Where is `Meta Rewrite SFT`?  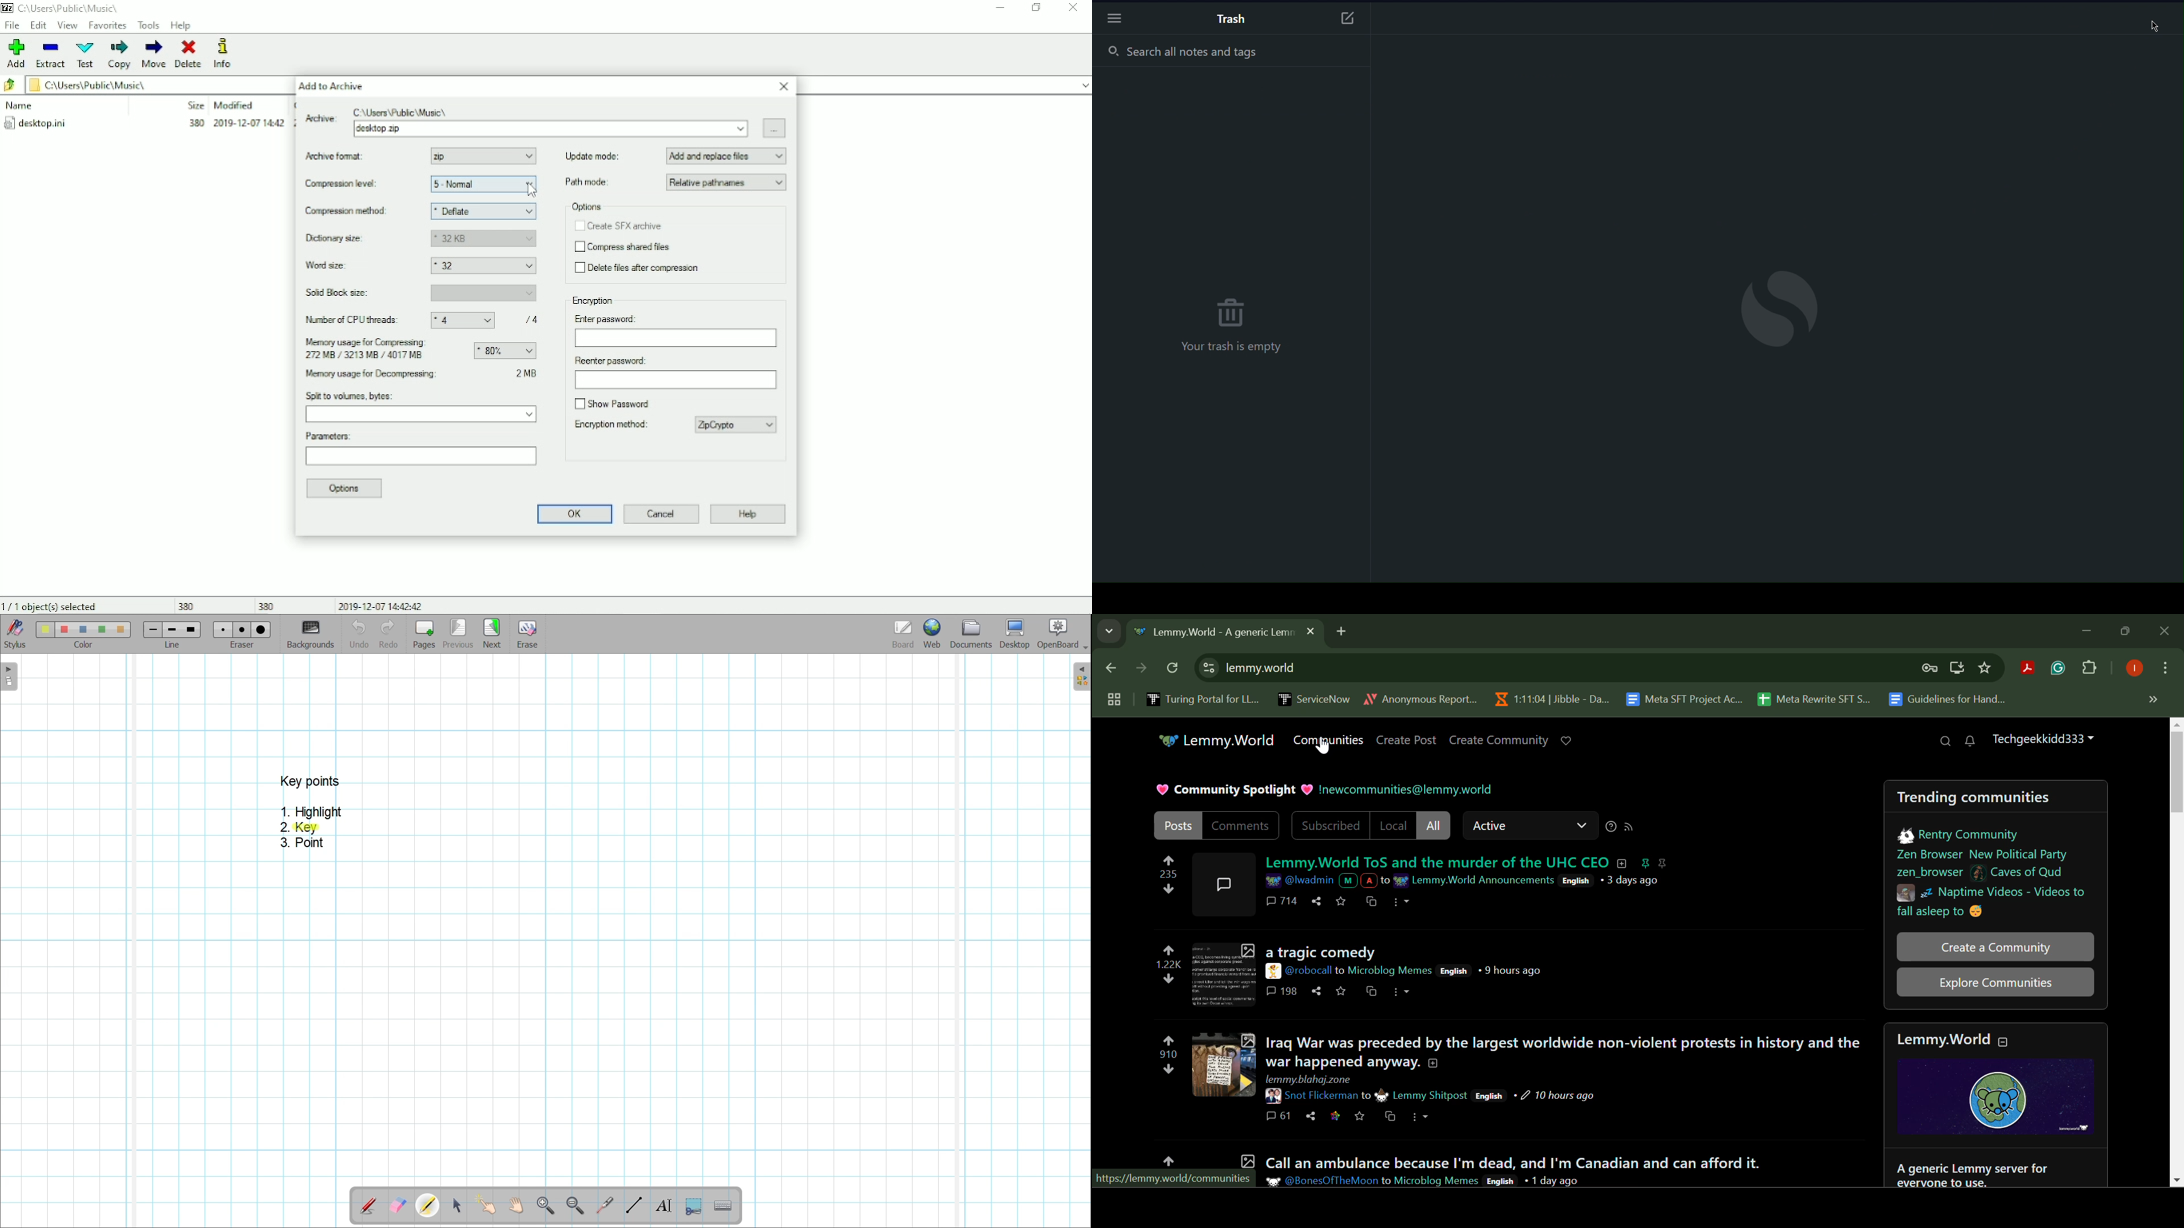
Meta Rewrite SFT is located at coordinates (1818, 698).